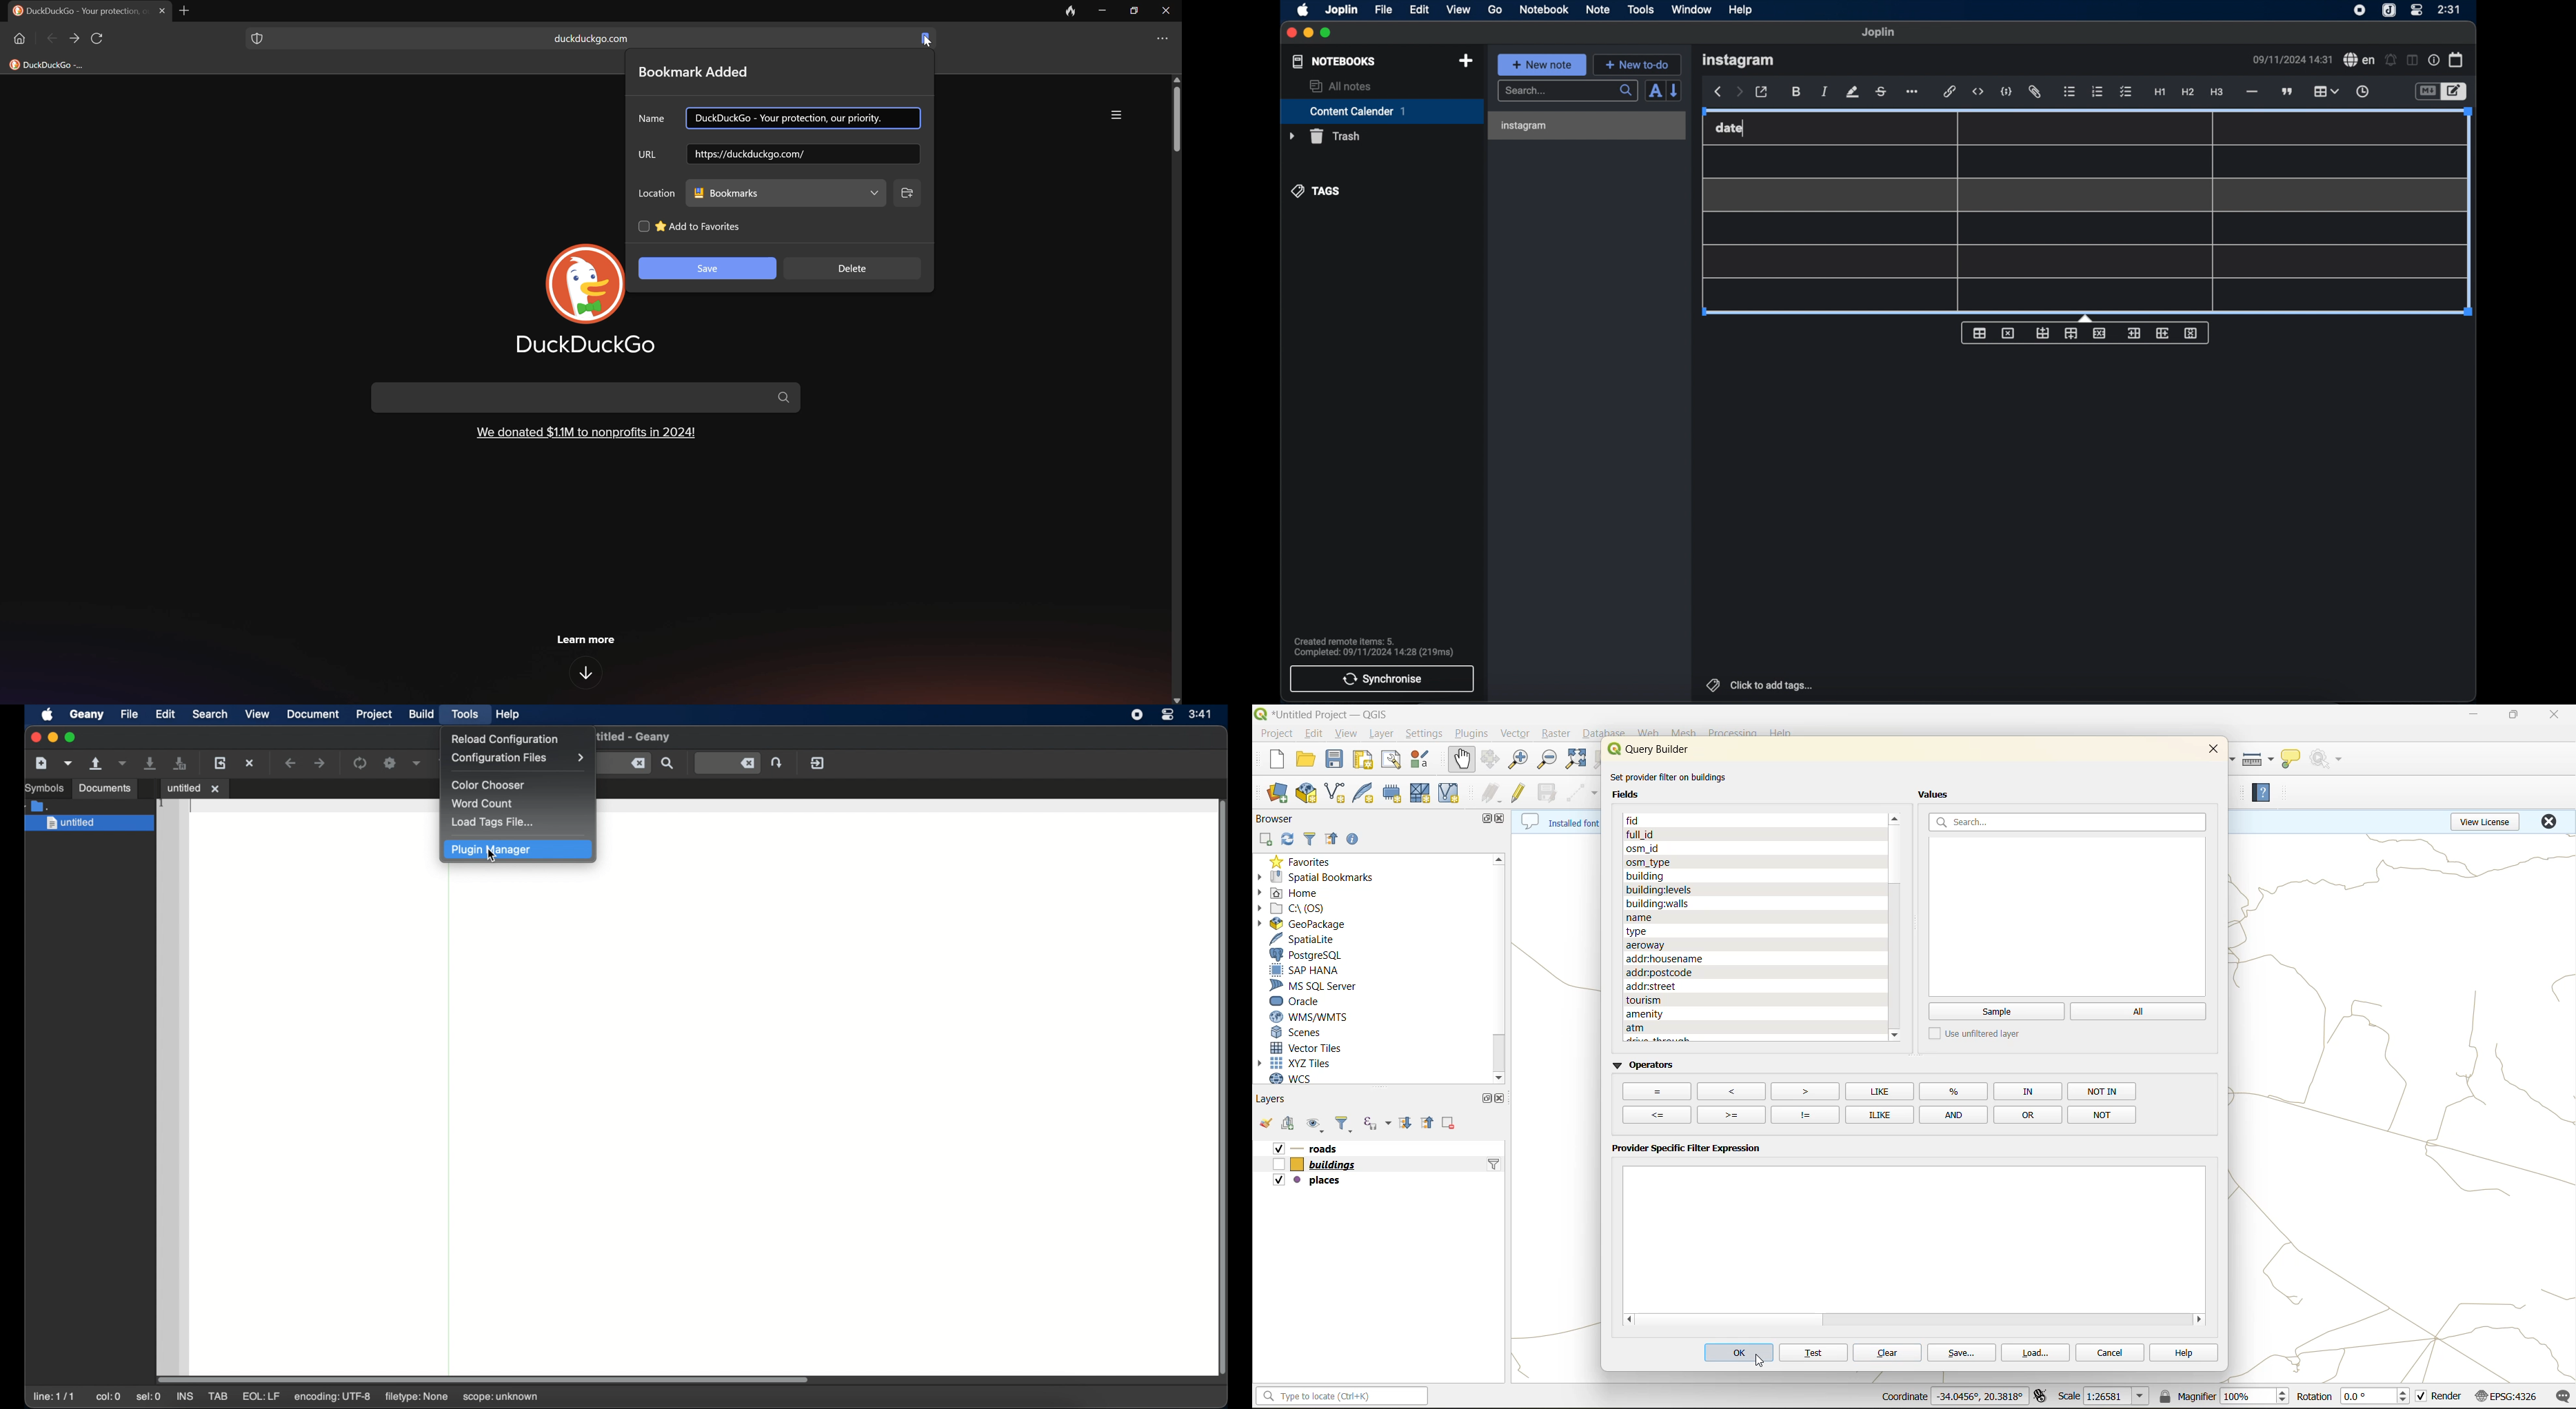  What do you see at coordinates (2417, 10) in the screenshot?
I see `control center` at bounding box center [2417, 10].